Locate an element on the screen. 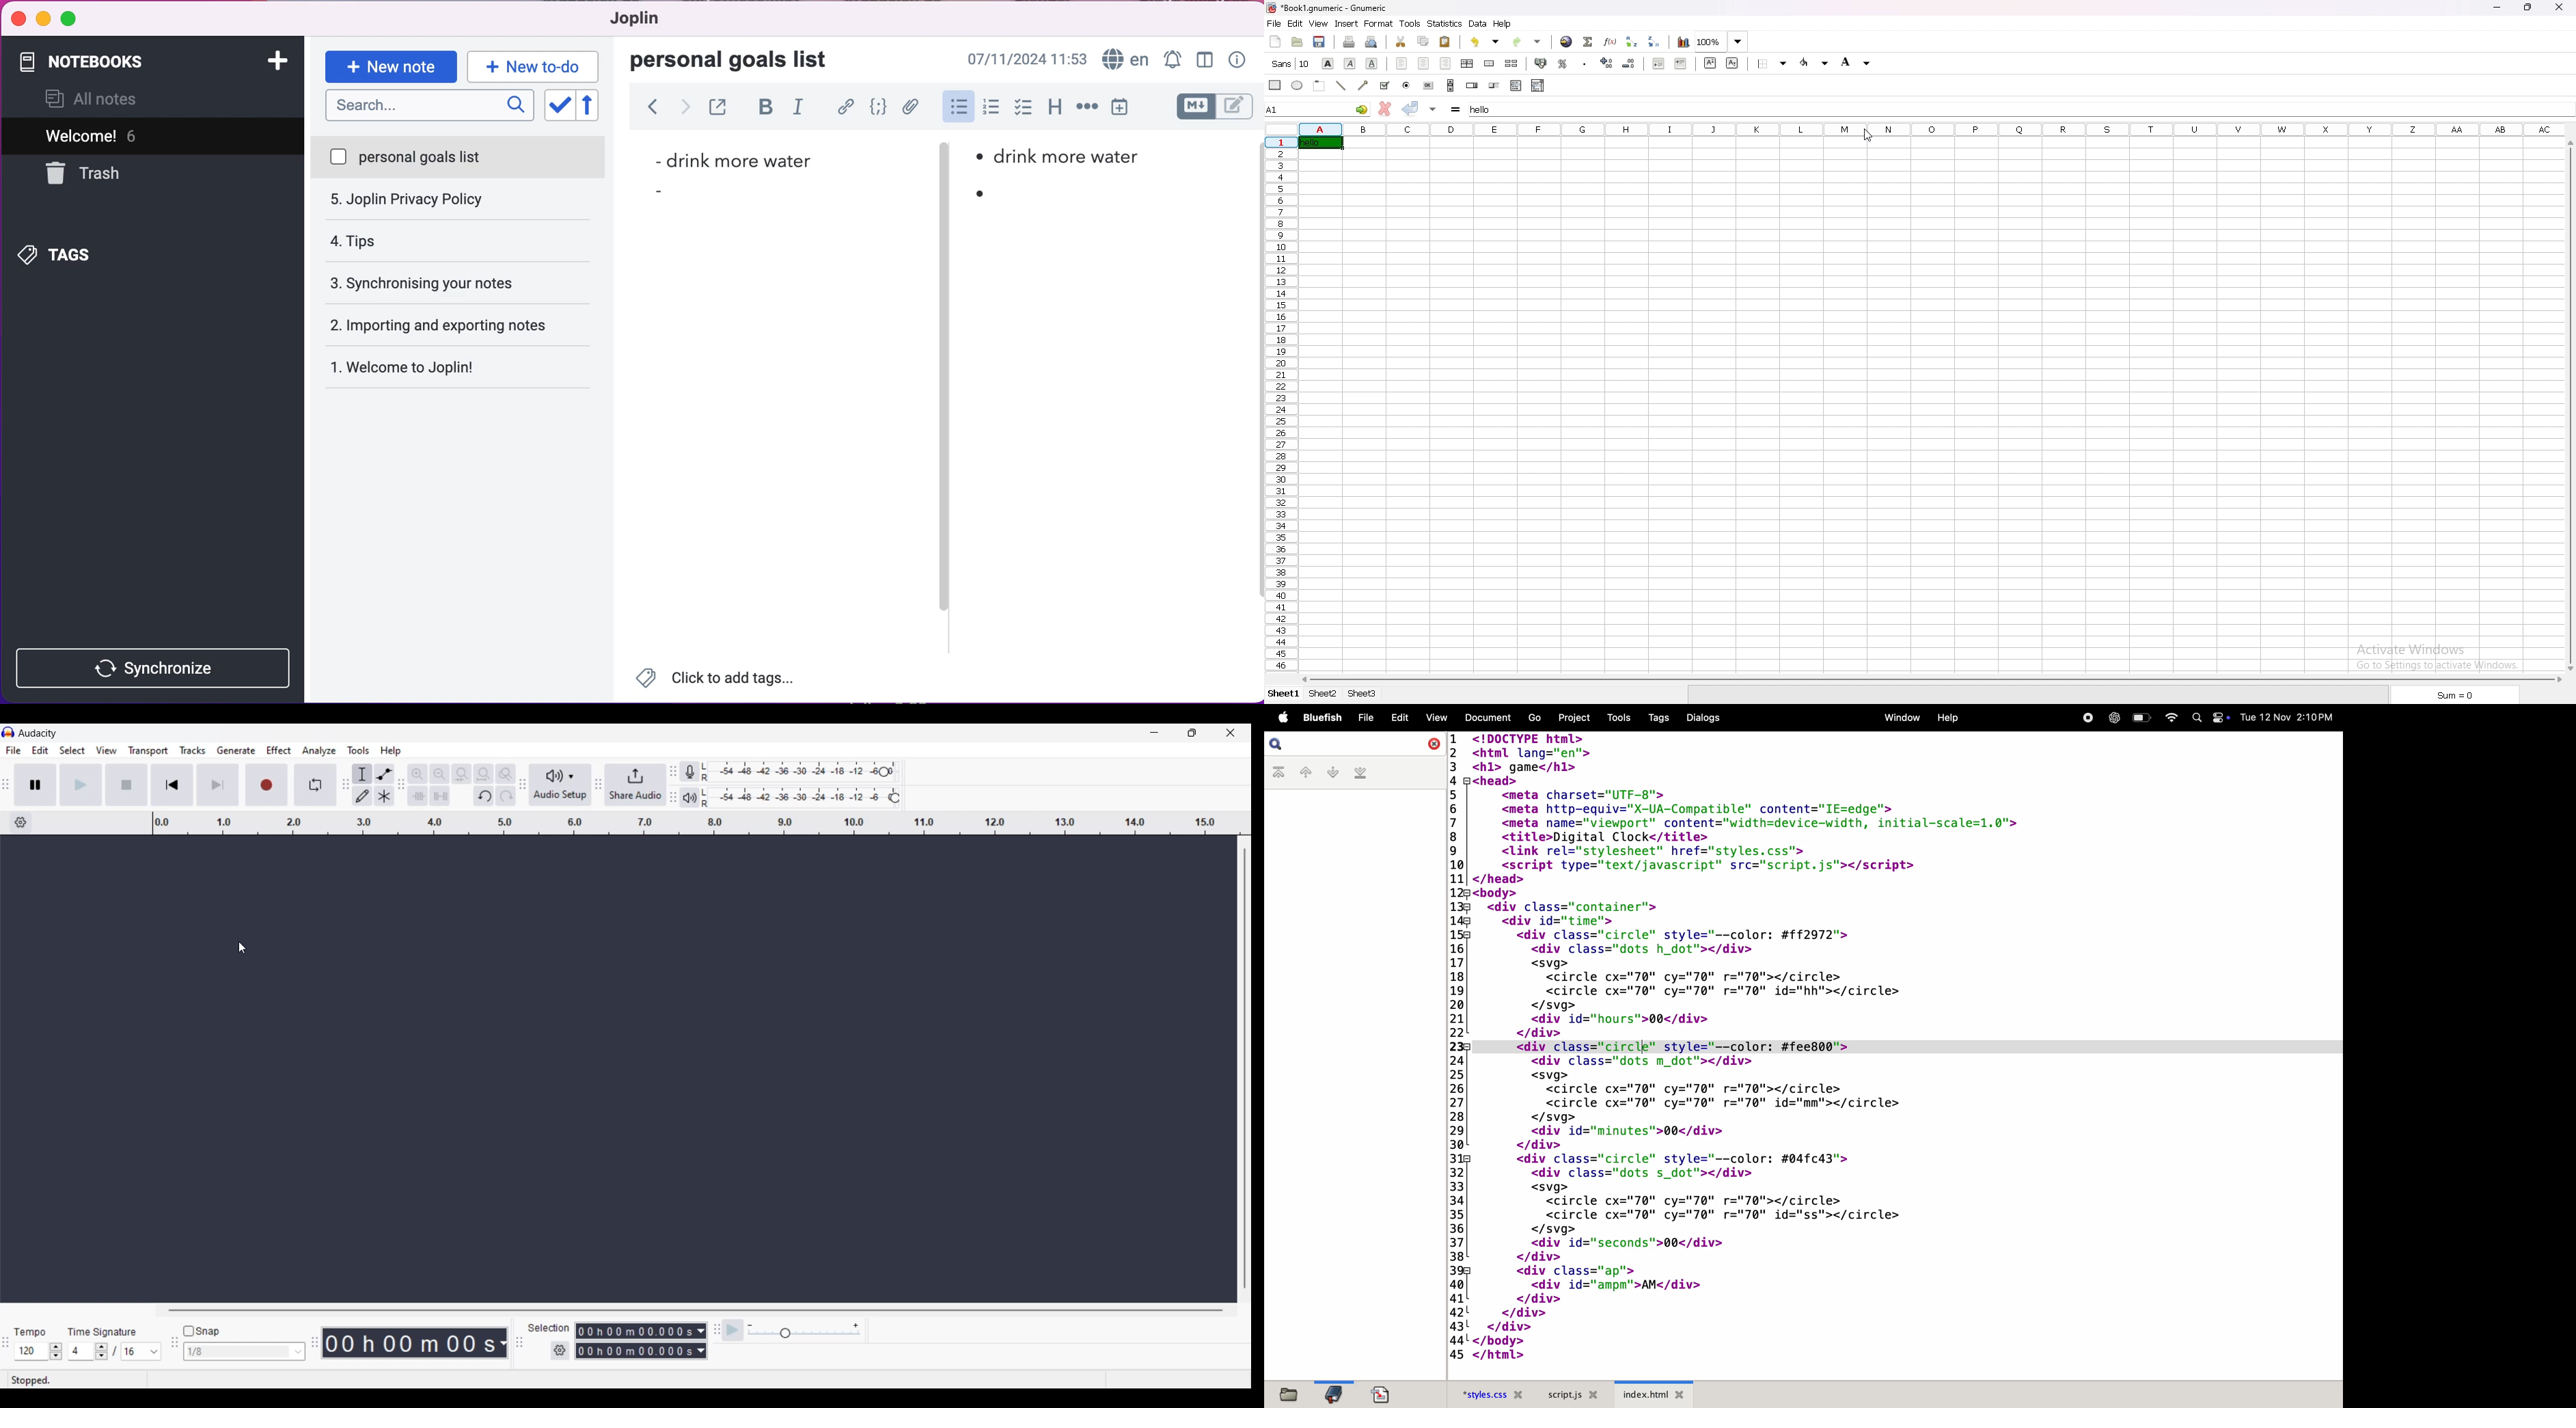 This screenshot has height=1428, width=2576. minimize is located at coordinates (43, 19).